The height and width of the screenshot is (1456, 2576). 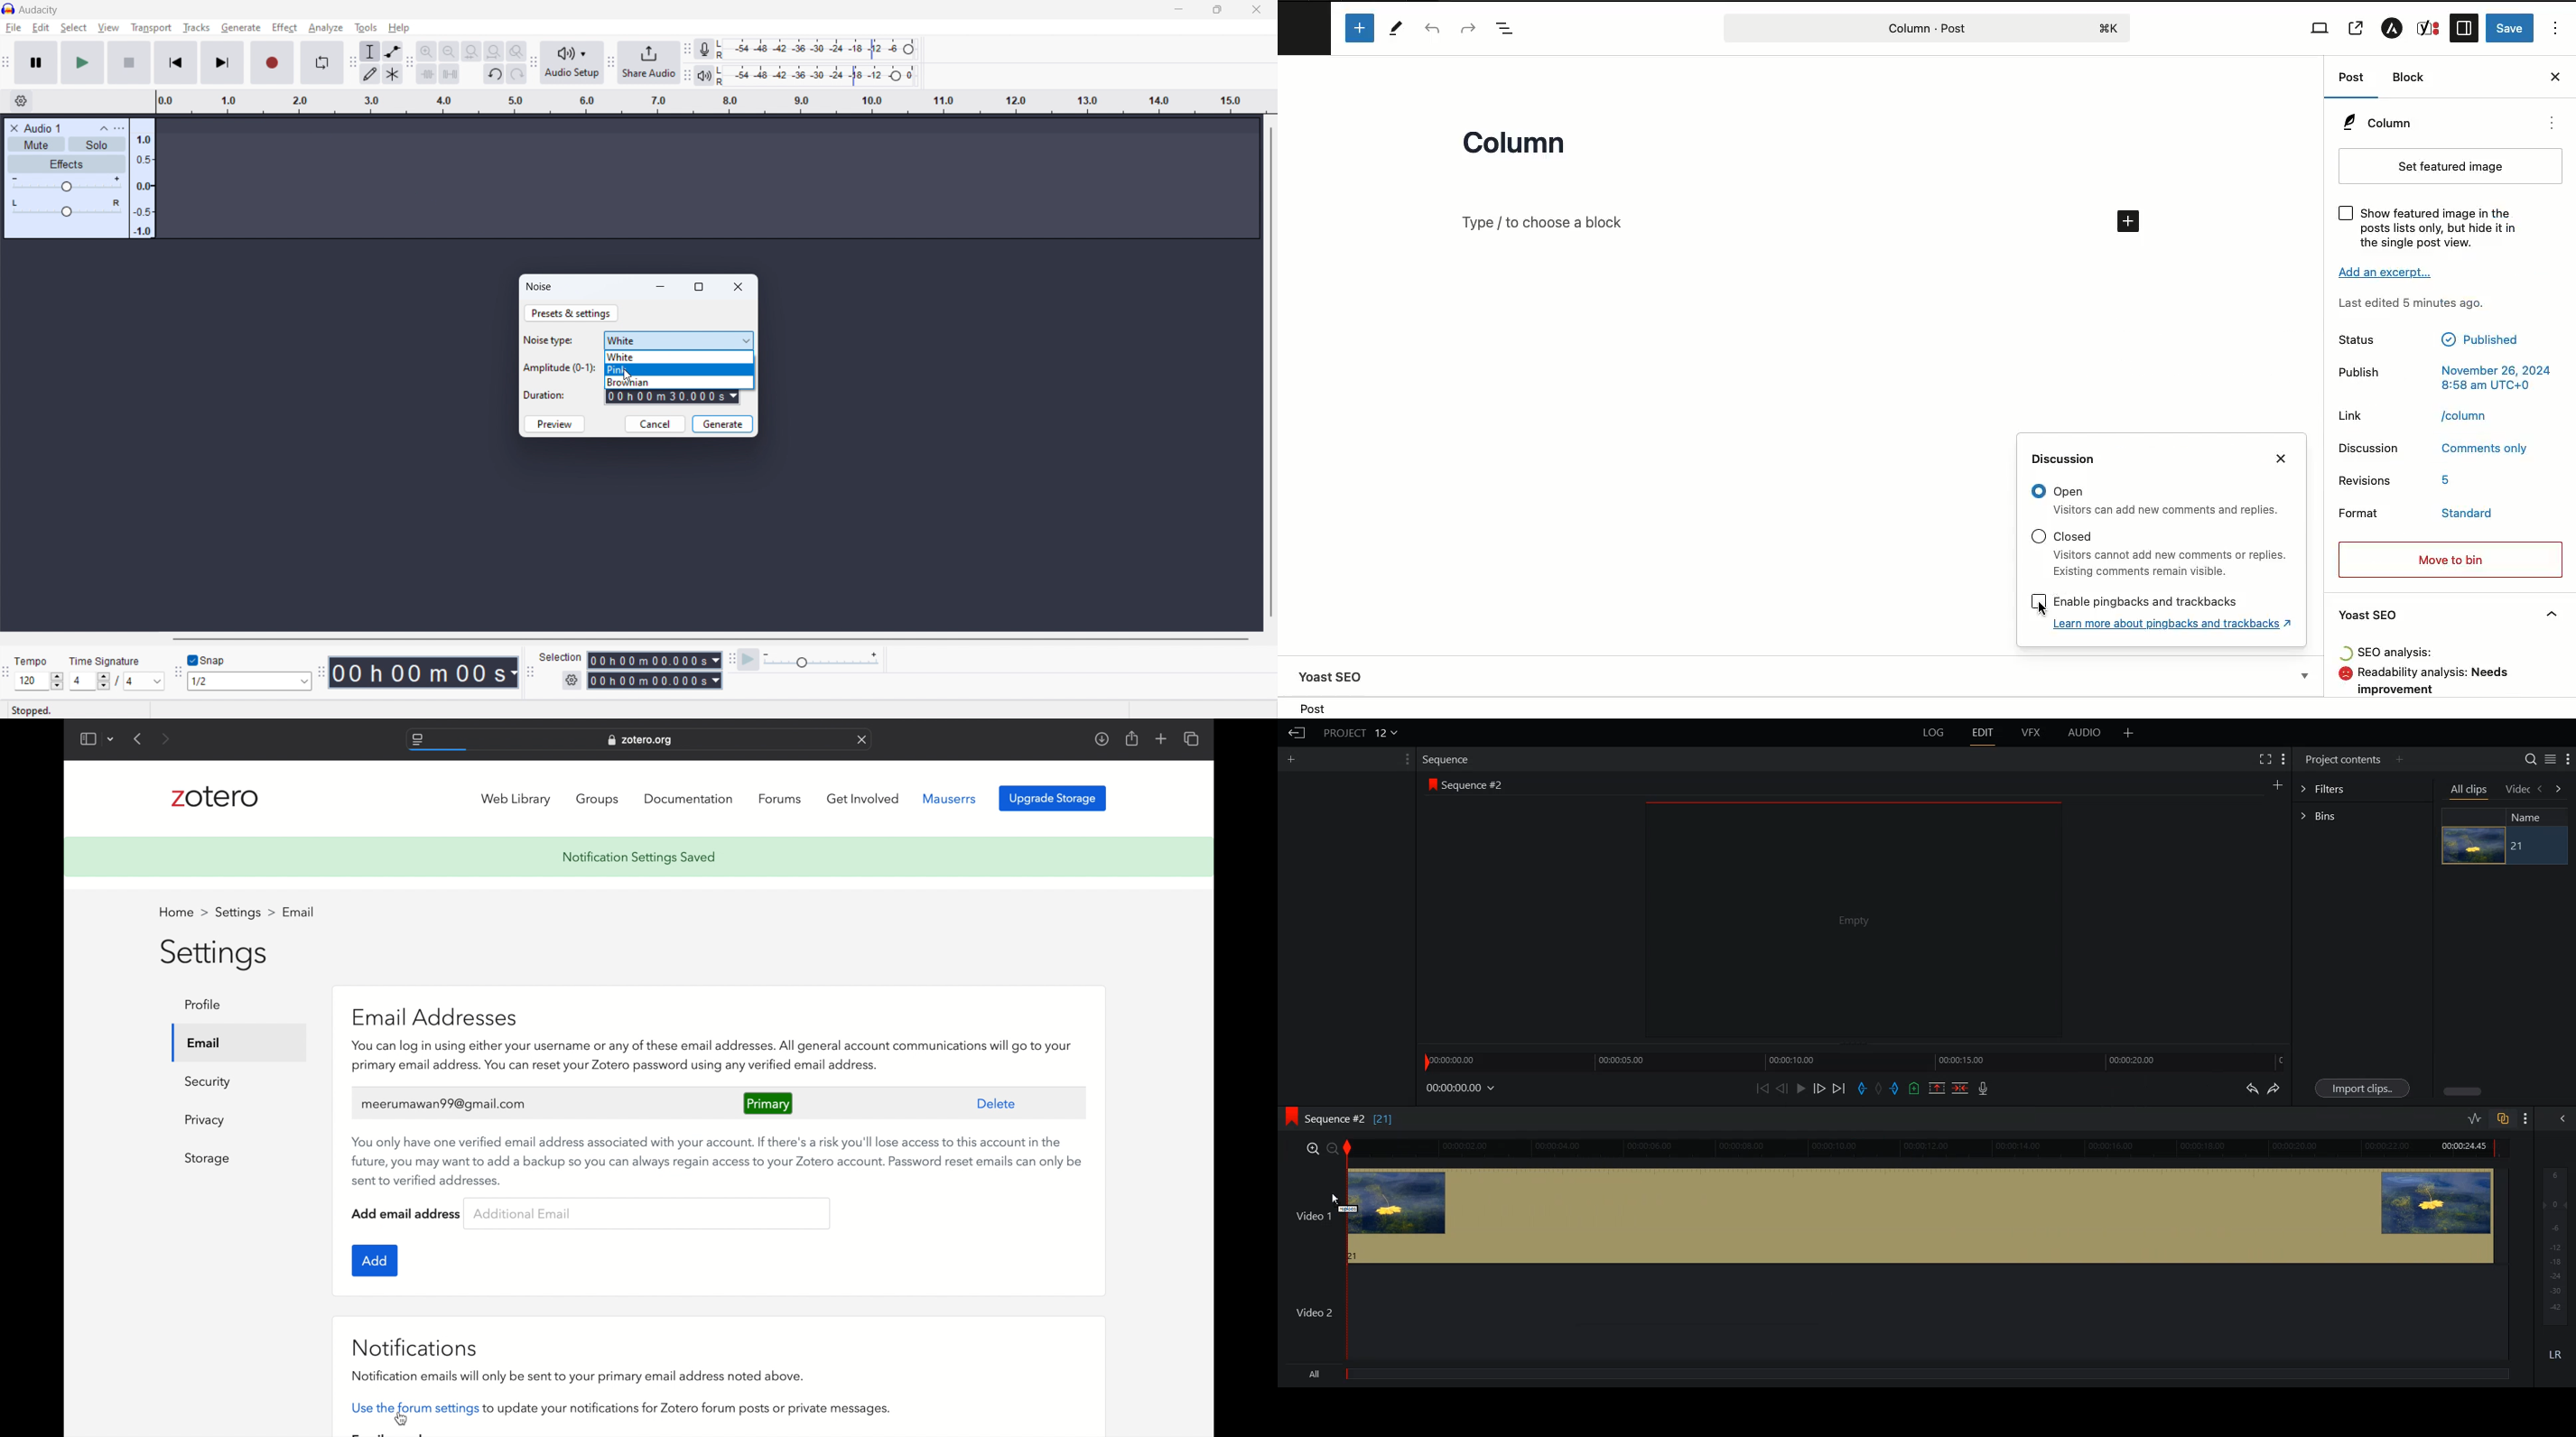 What do you see at coordinates (627, 376) in the screenshot?
I see `cursor` at bounding box center [627, 376].